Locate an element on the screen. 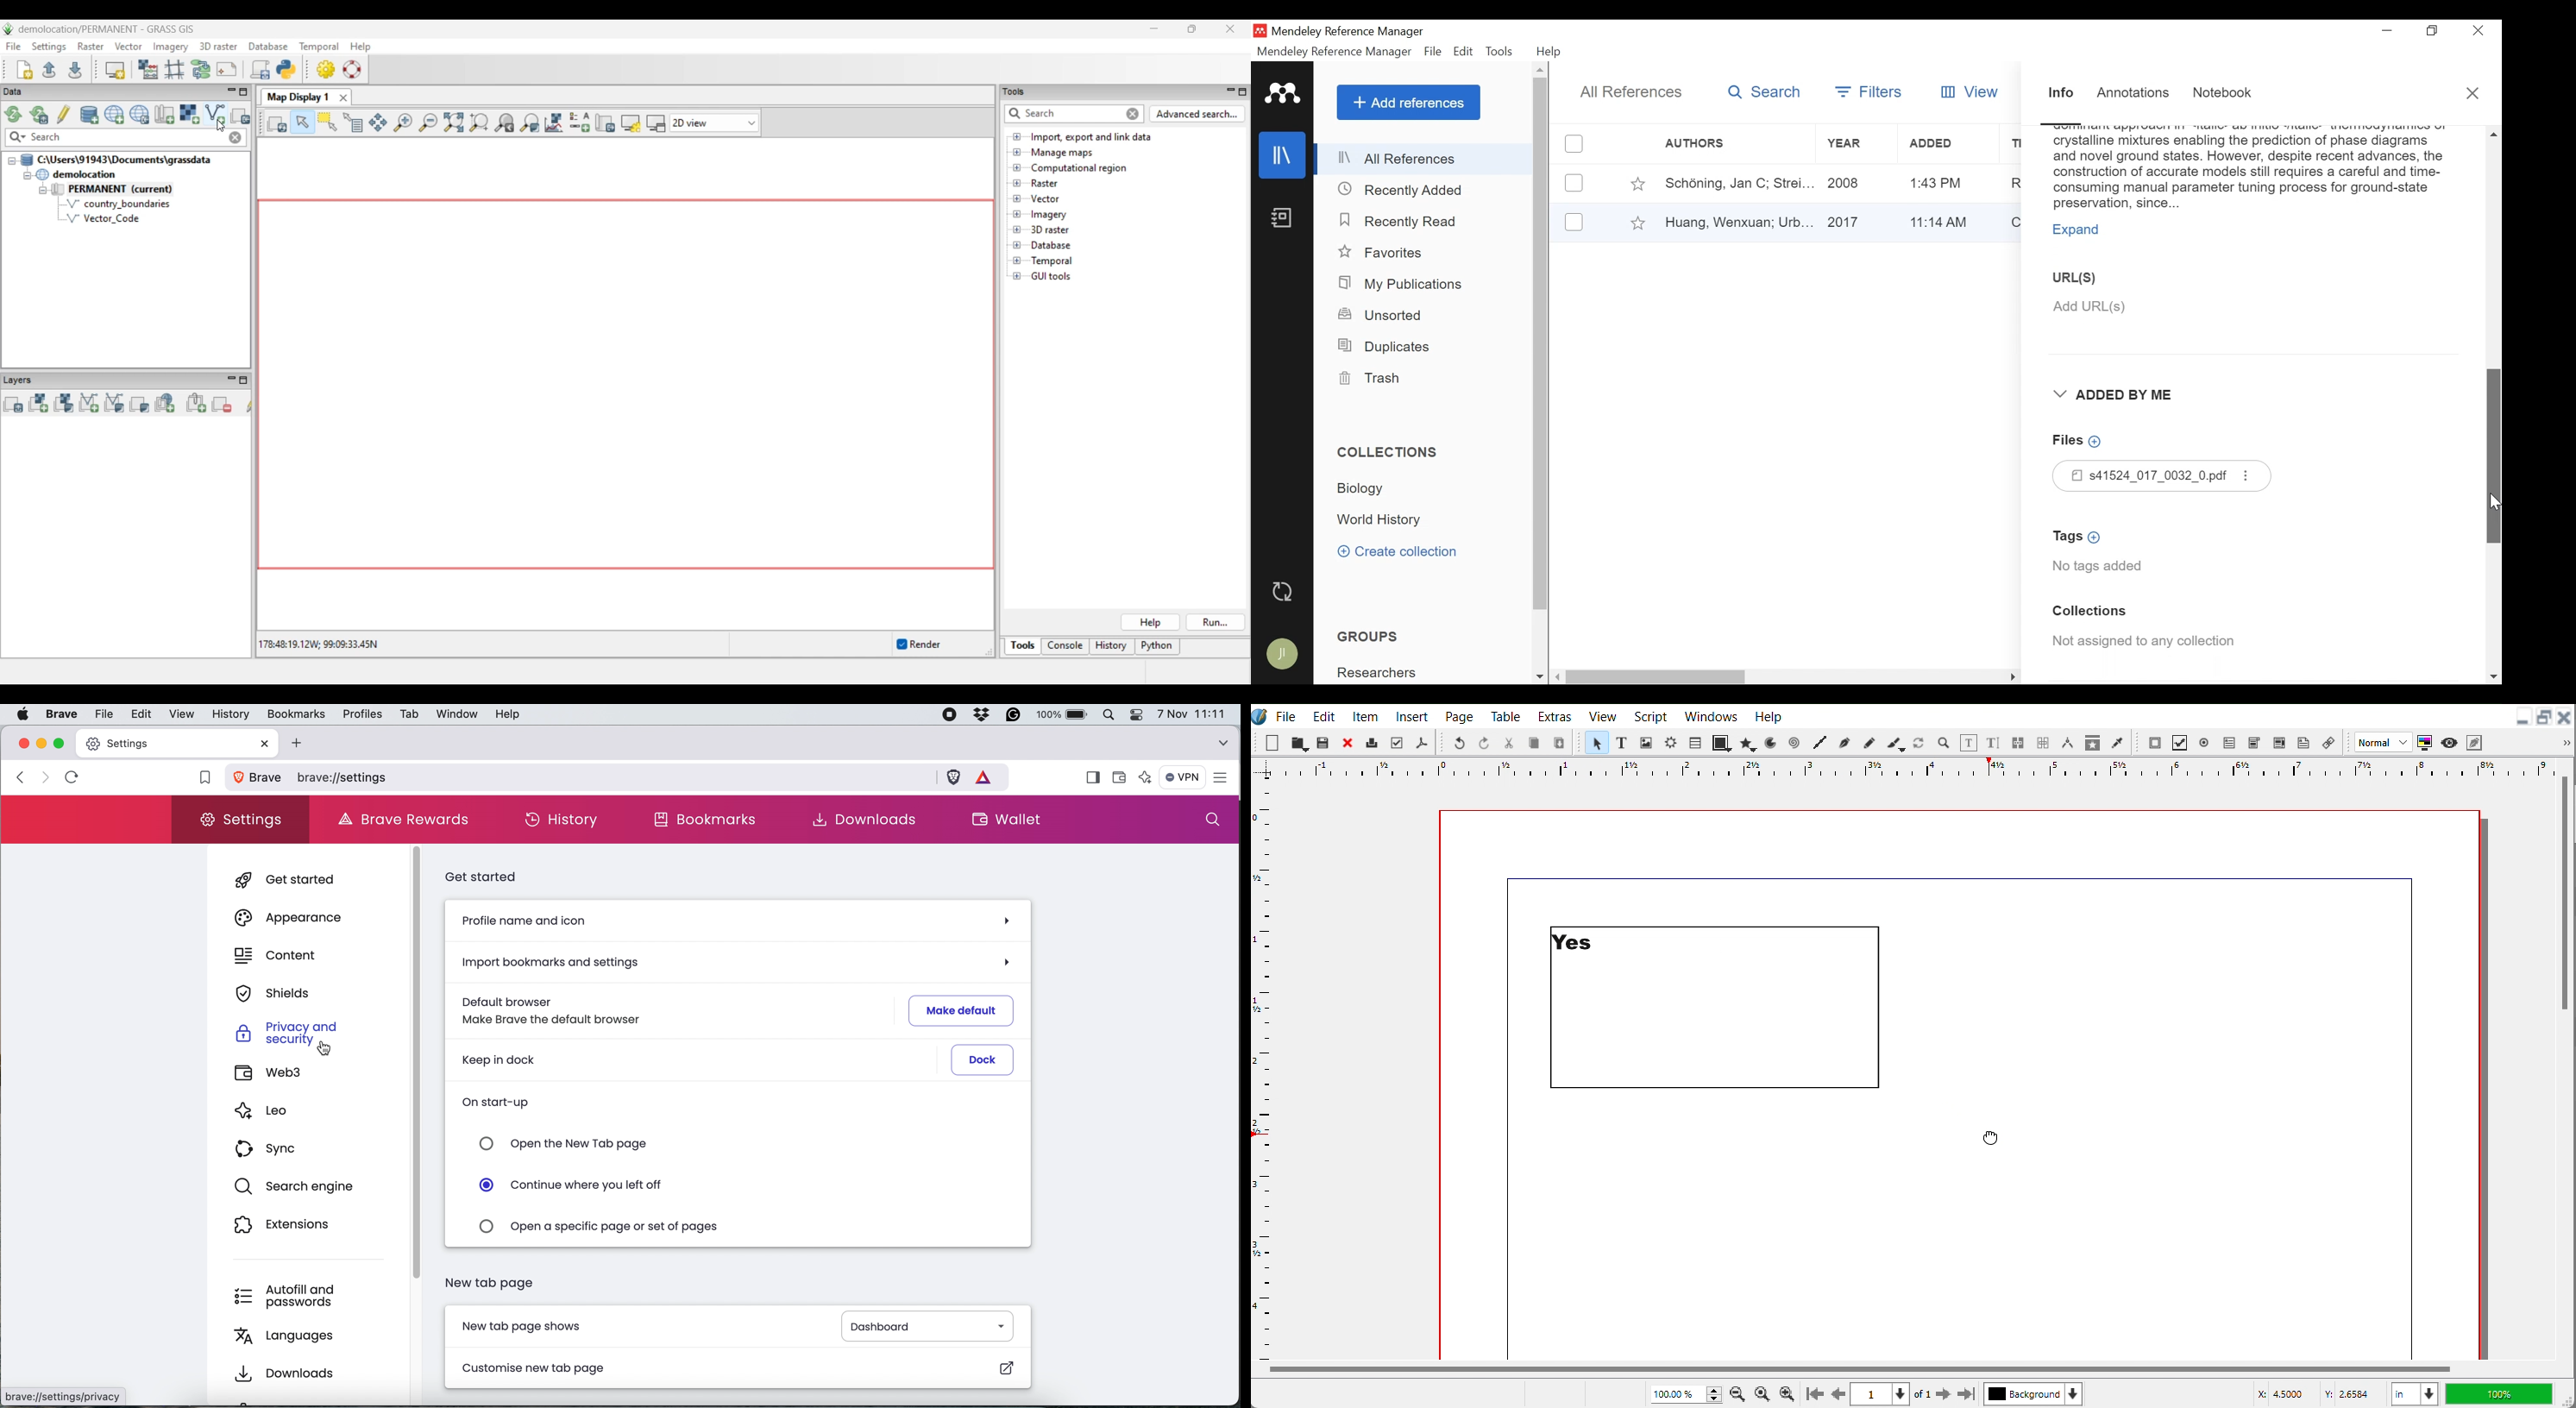  Search is located at coordinates (1765, 92).